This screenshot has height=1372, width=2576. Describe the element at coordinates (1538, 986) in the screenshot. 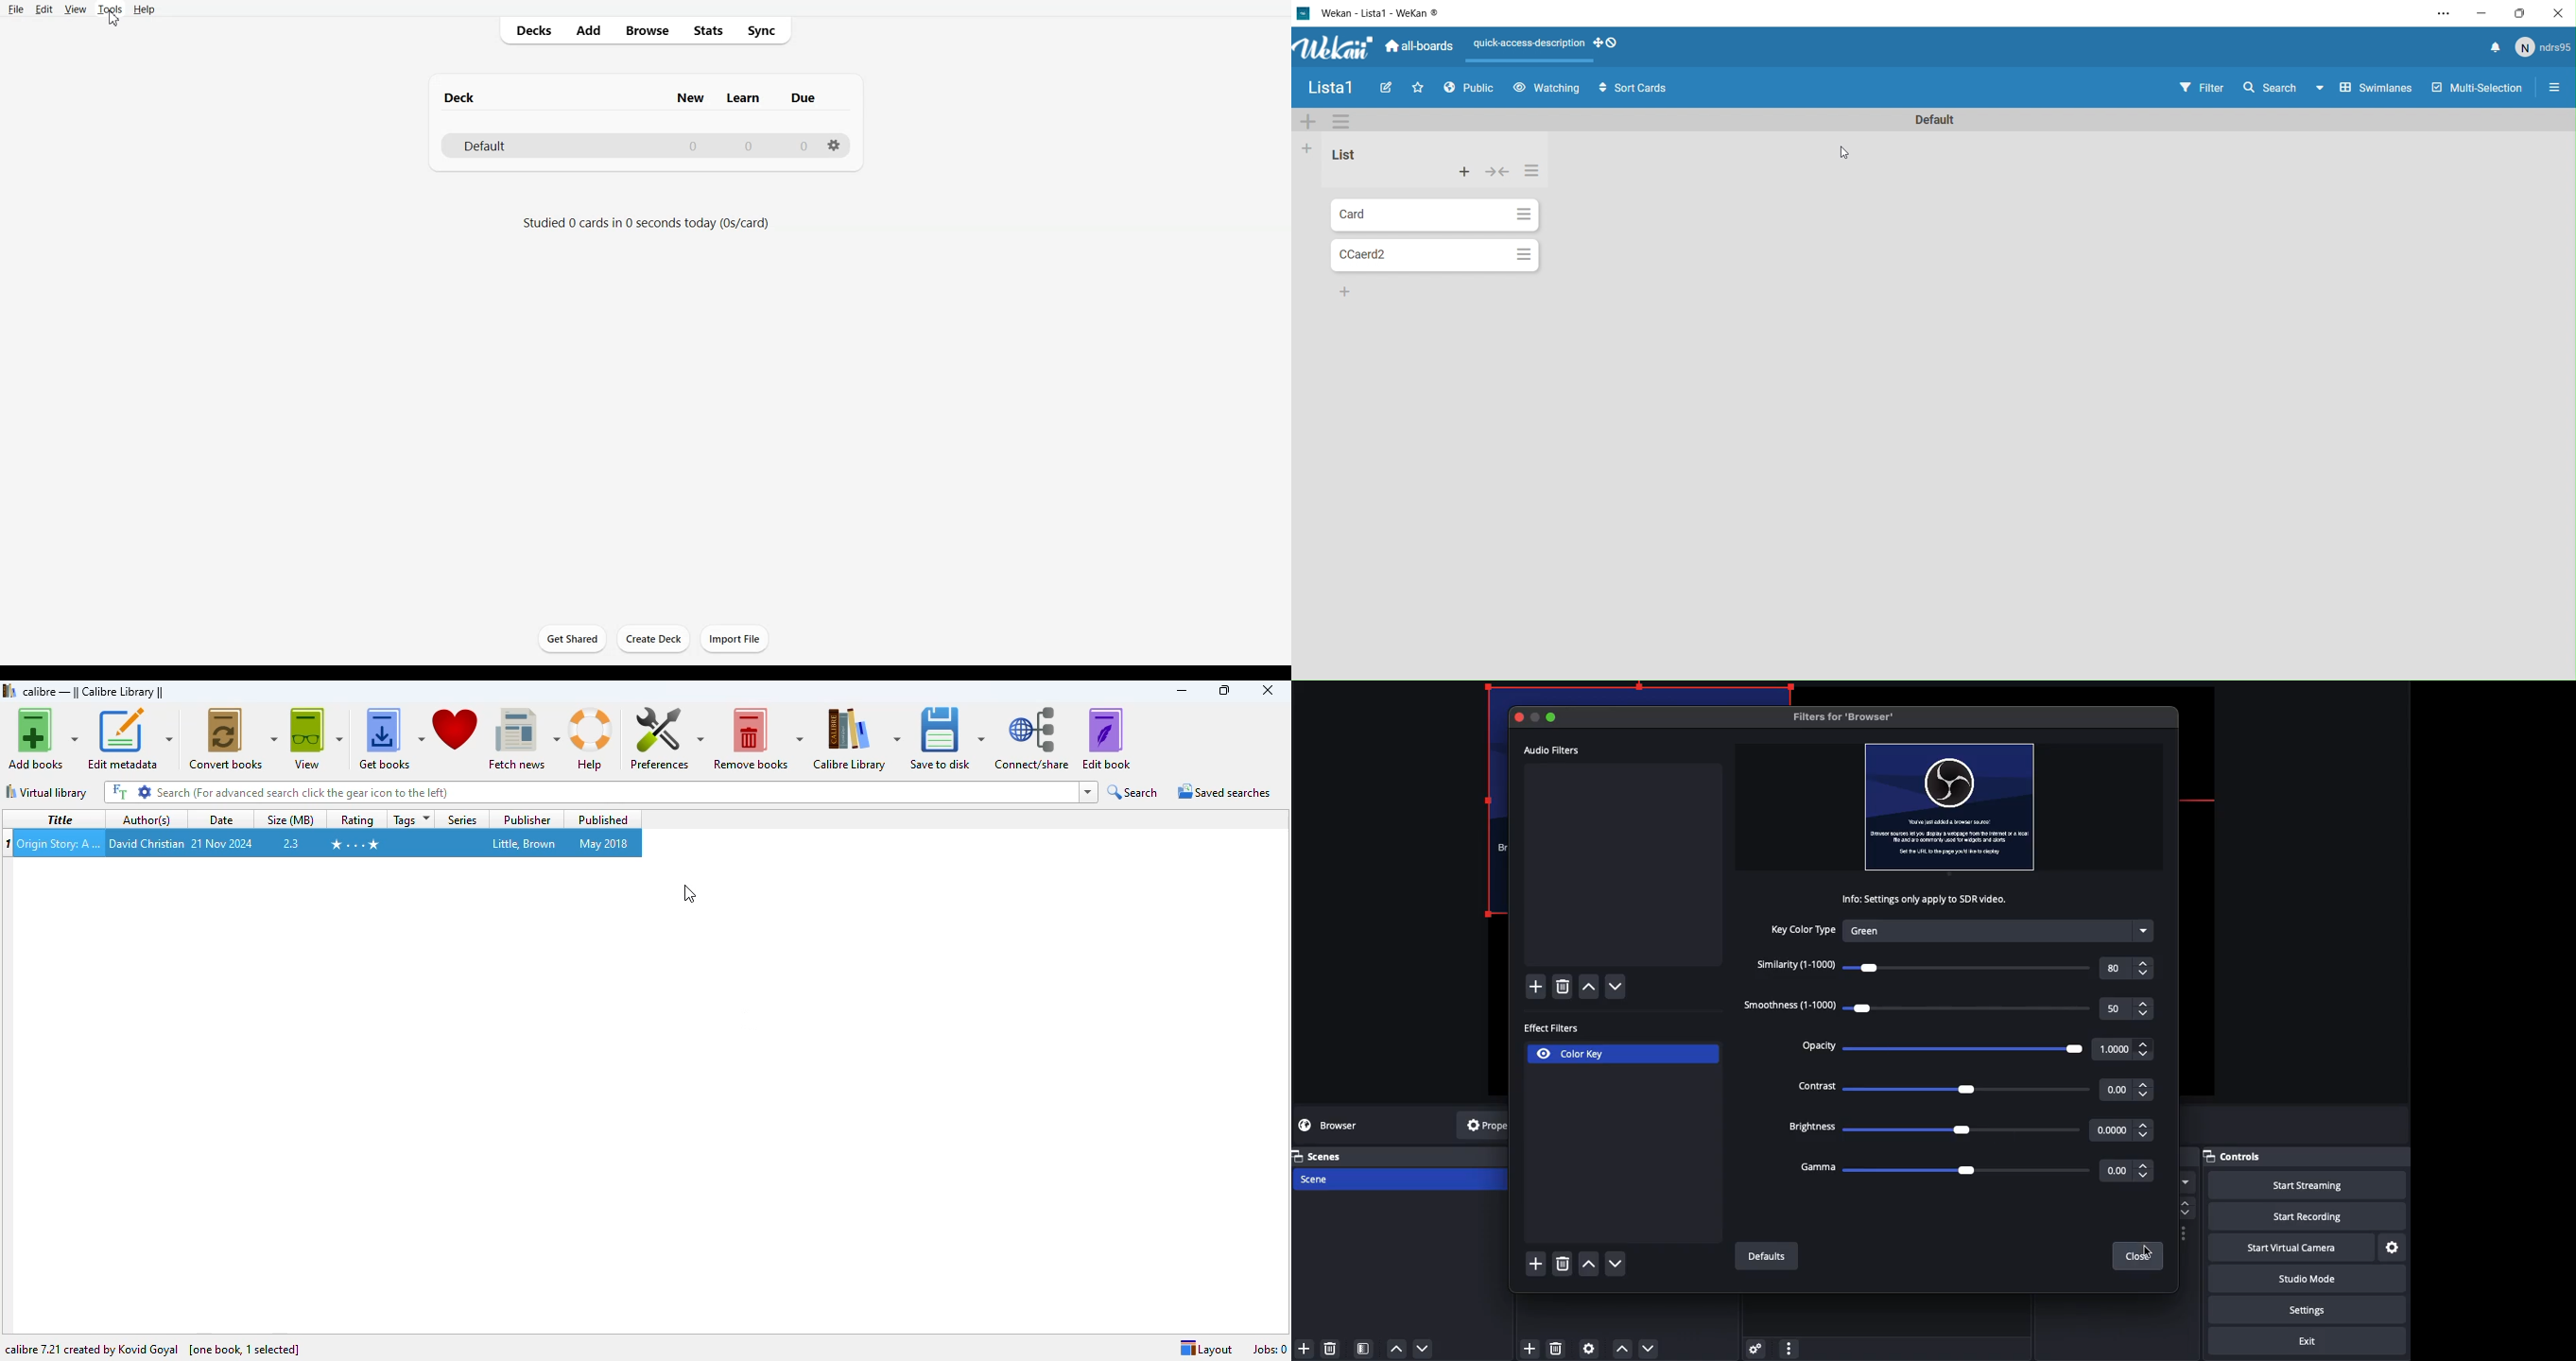

I see `Add` at that location.